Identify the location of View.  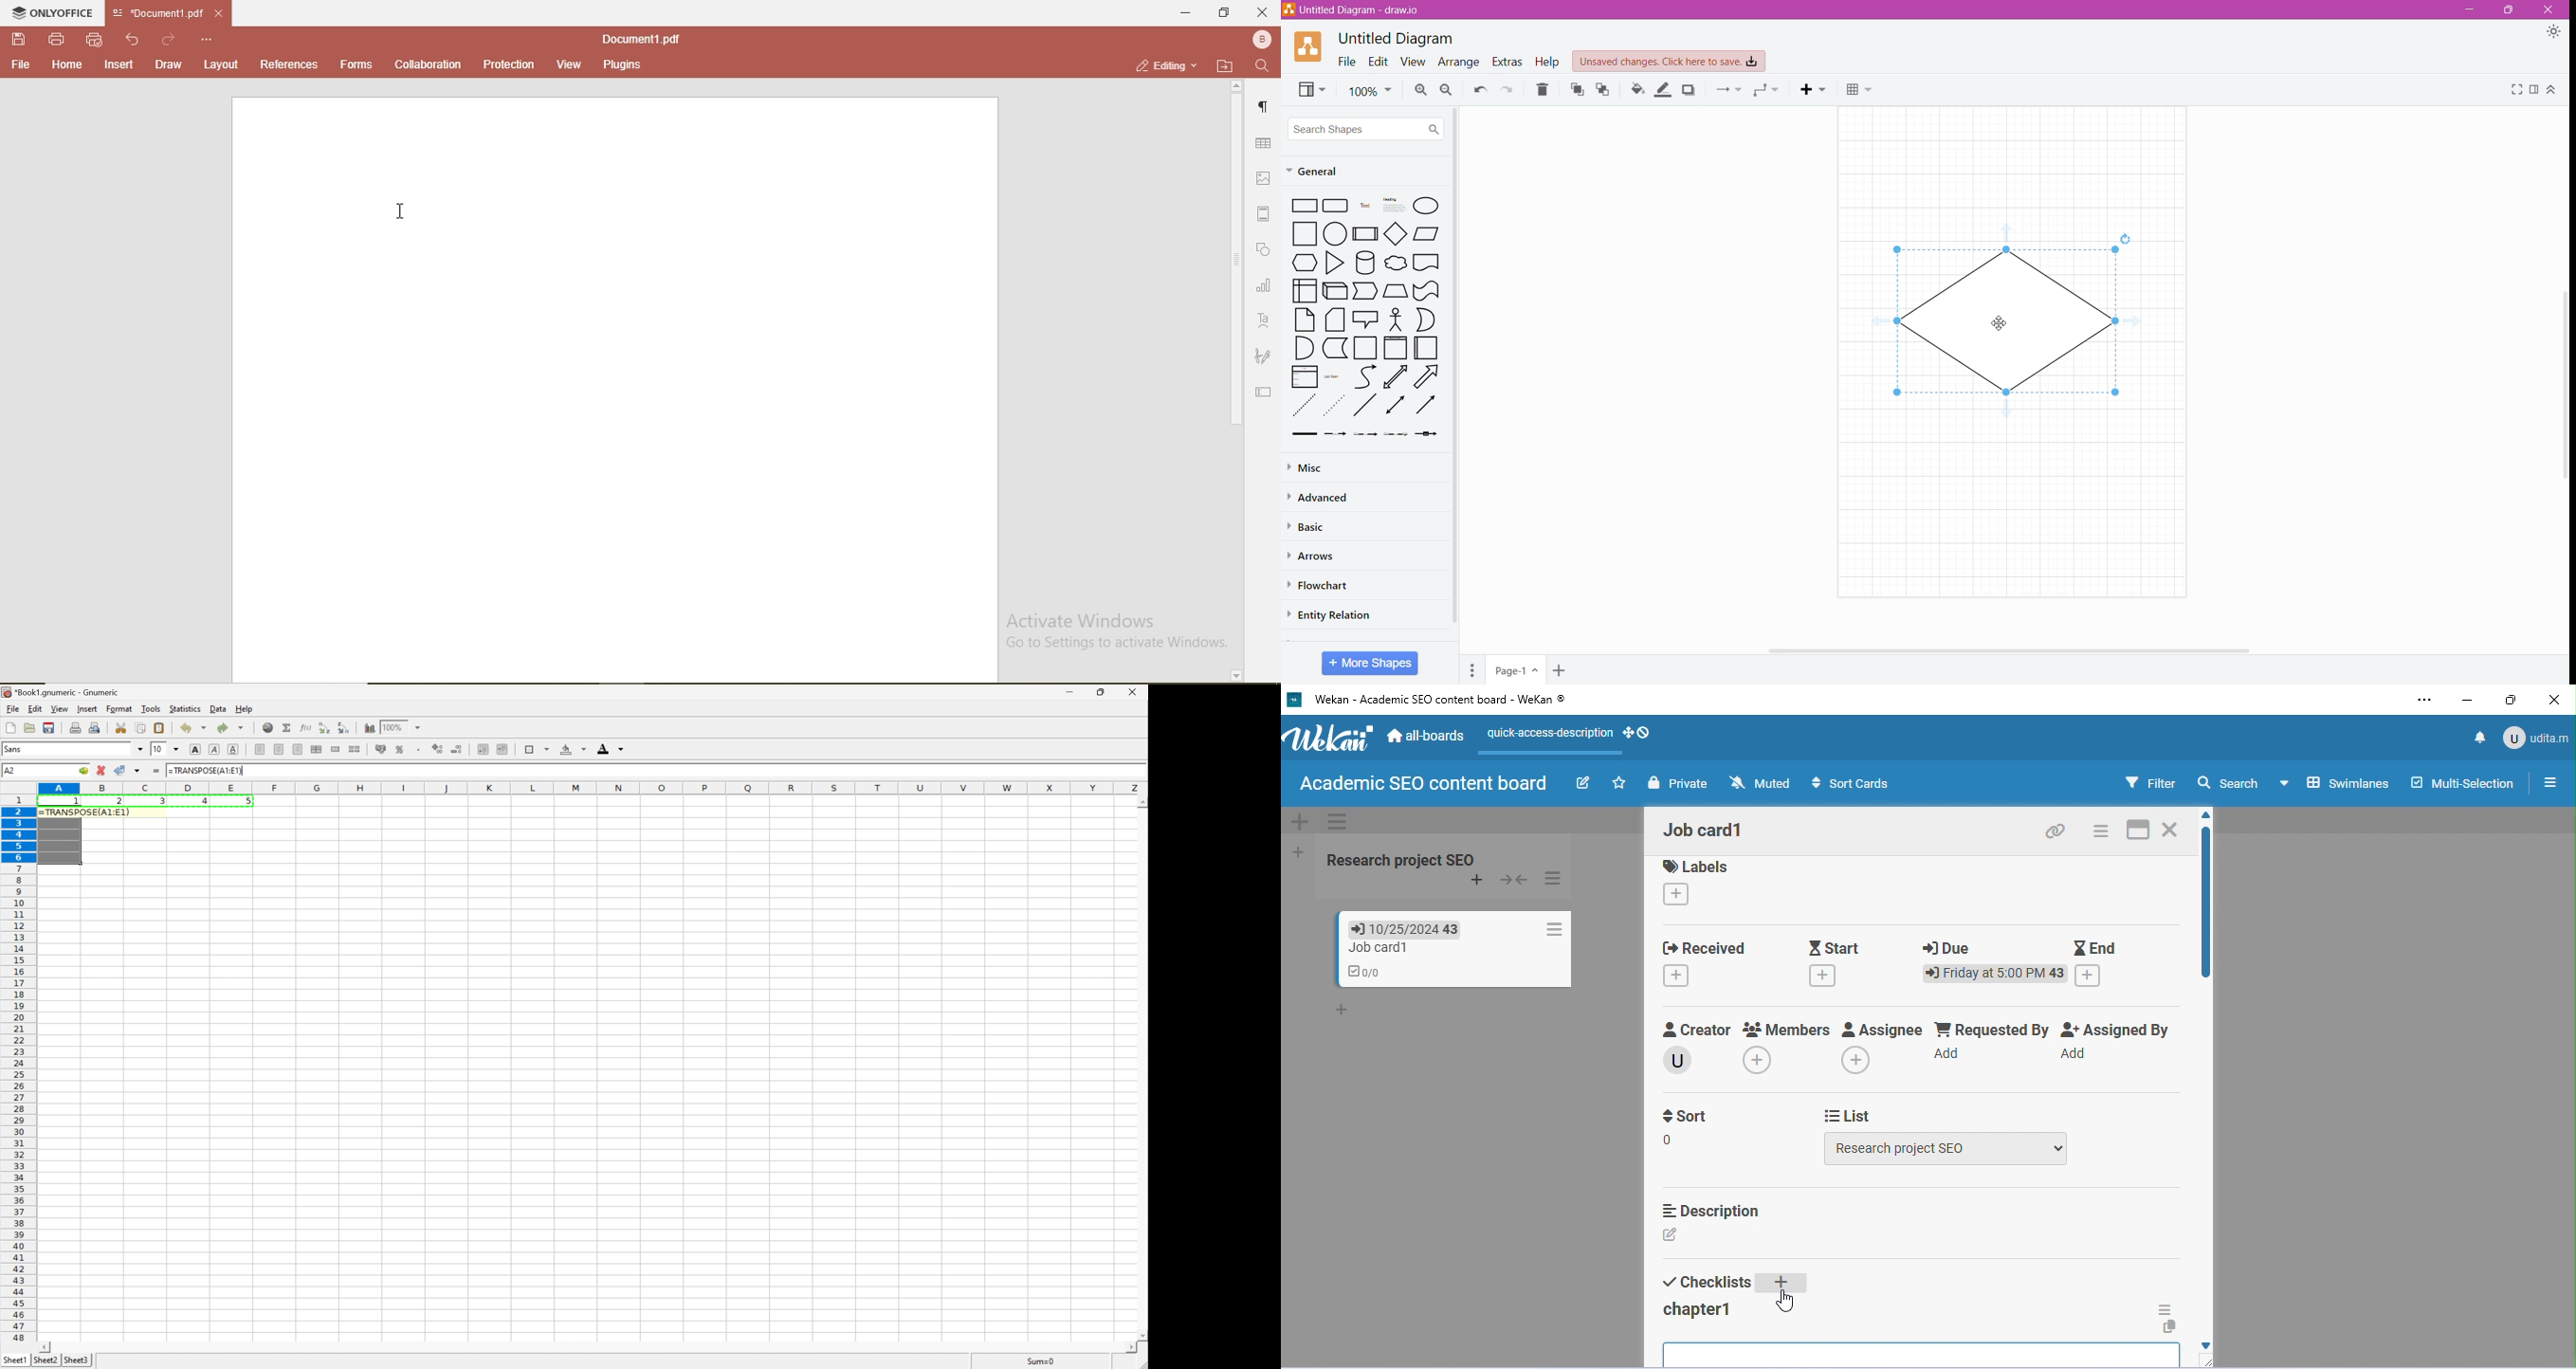
(1412, 62).